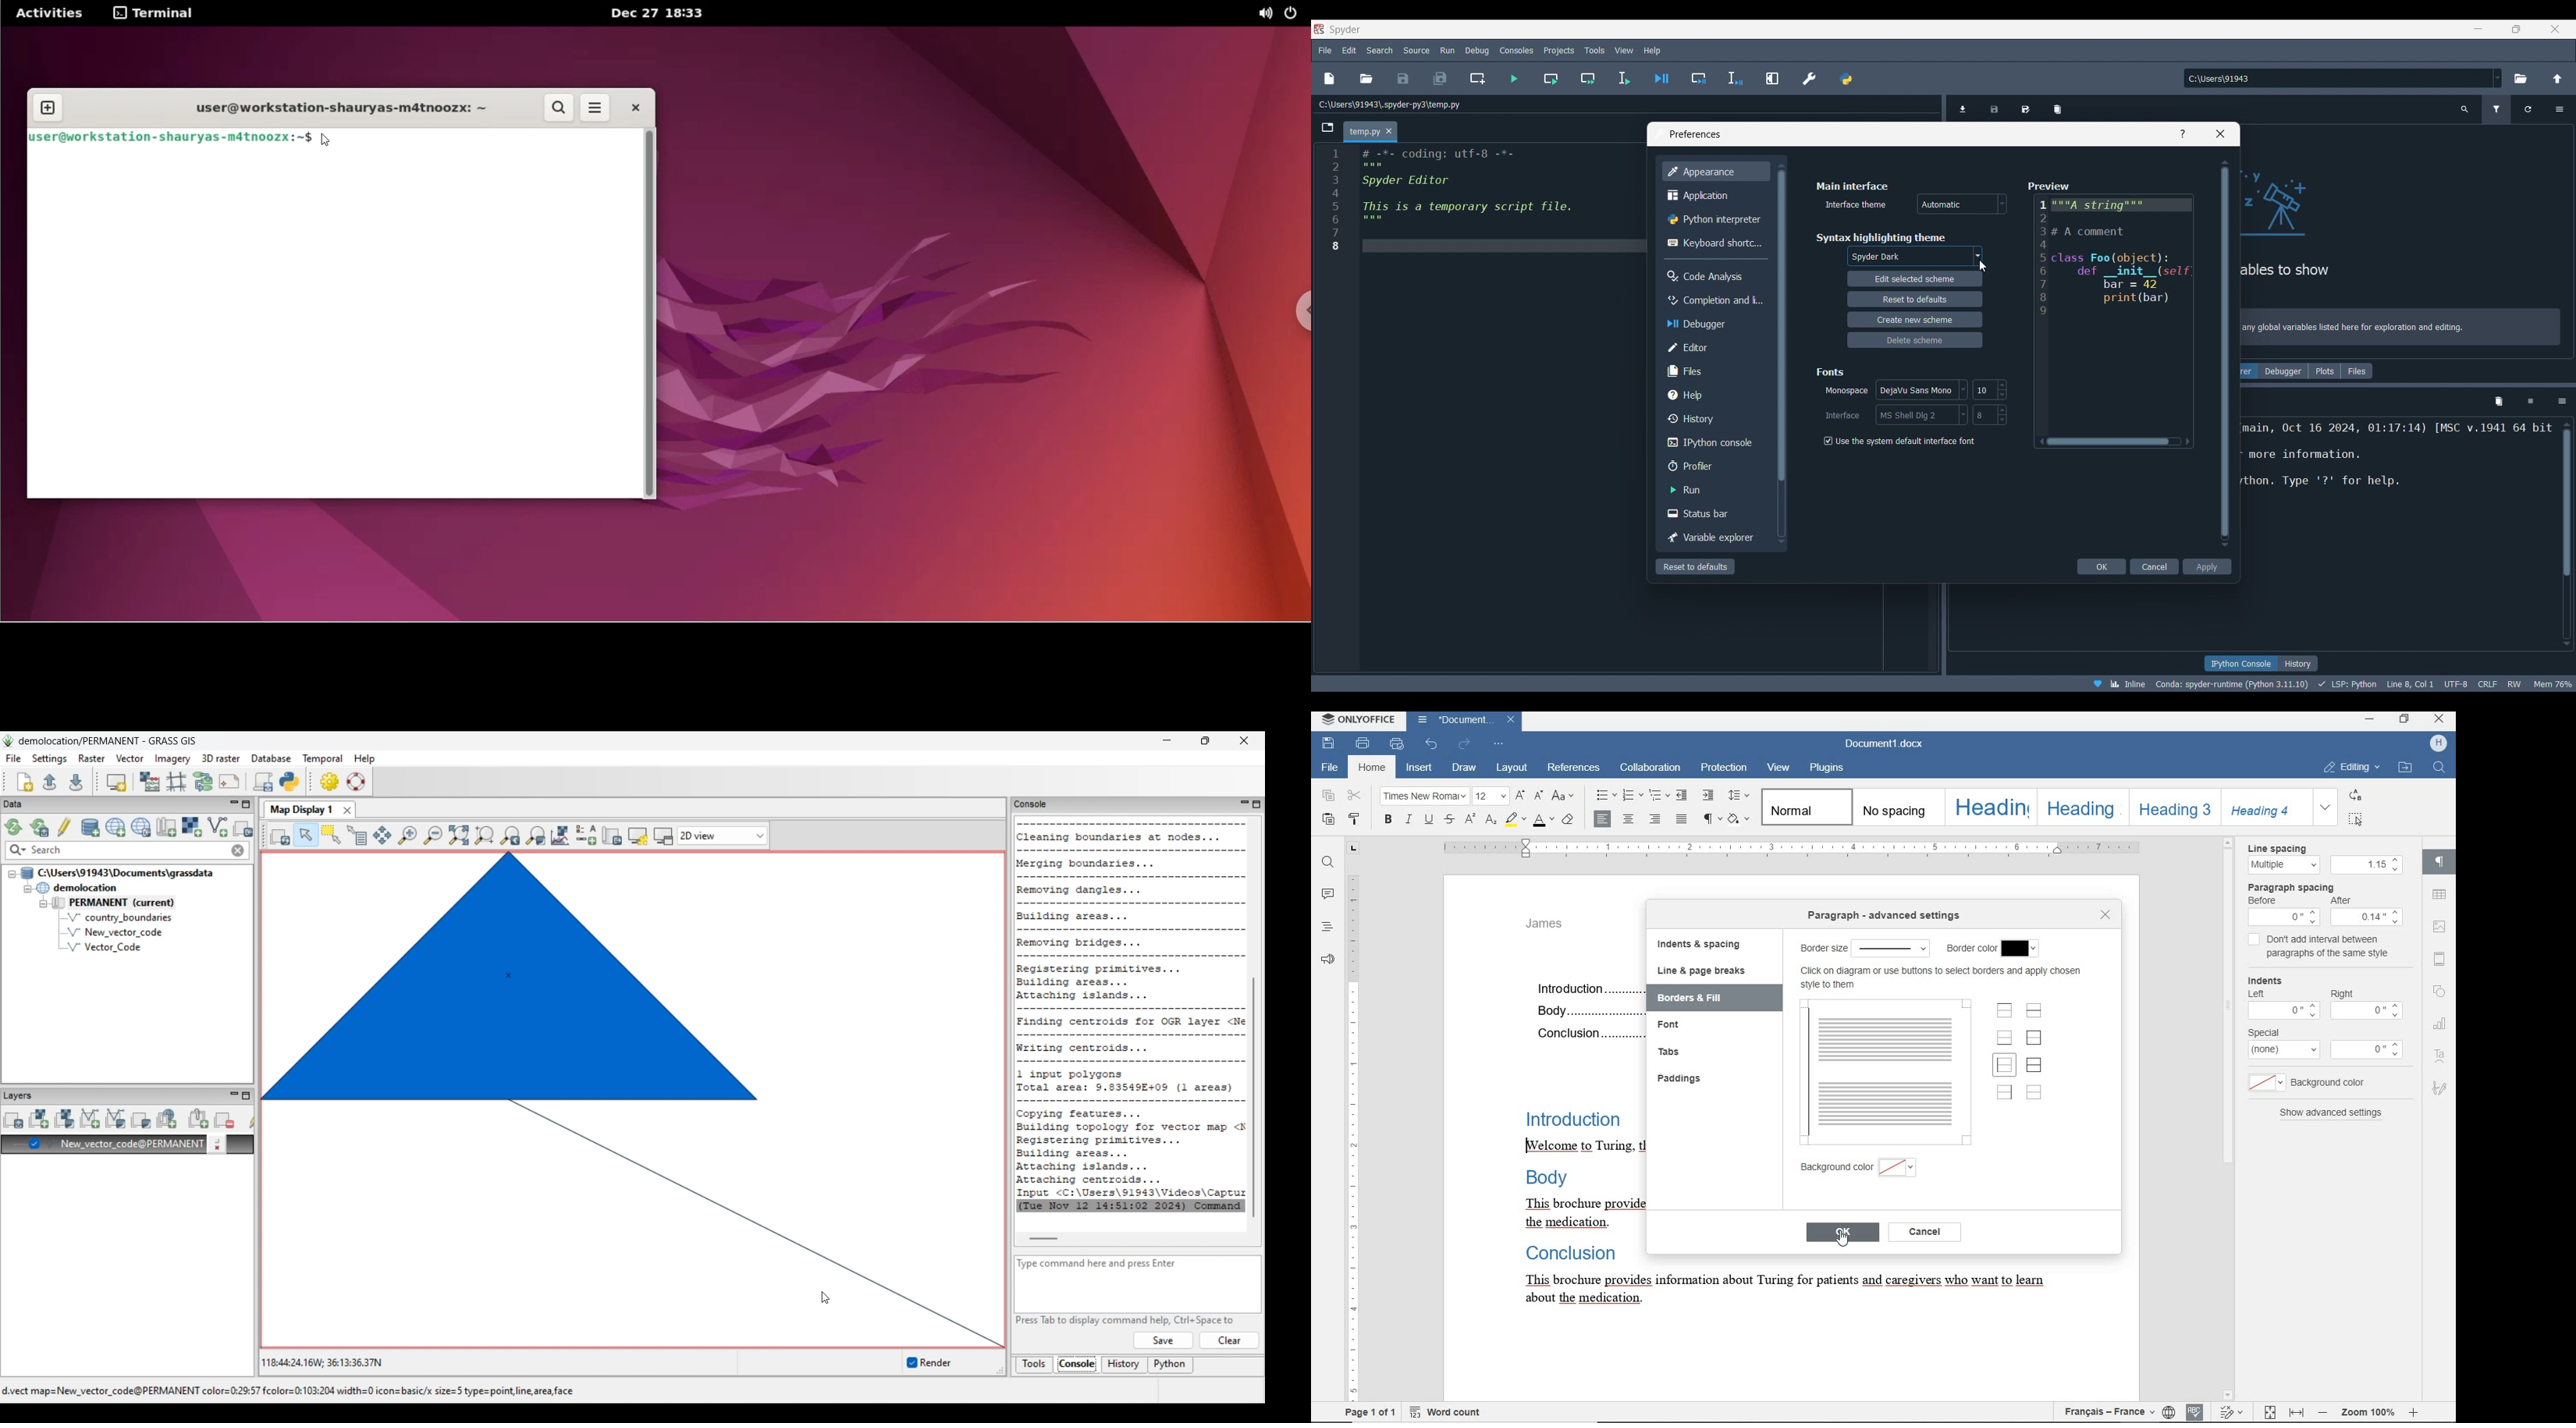 The height and width of the screenshot is (1428, 2576). What do you see at coordinates (1362, 132) in the screenshot?
I see `Current tab` at bounding box center [1362, 132].